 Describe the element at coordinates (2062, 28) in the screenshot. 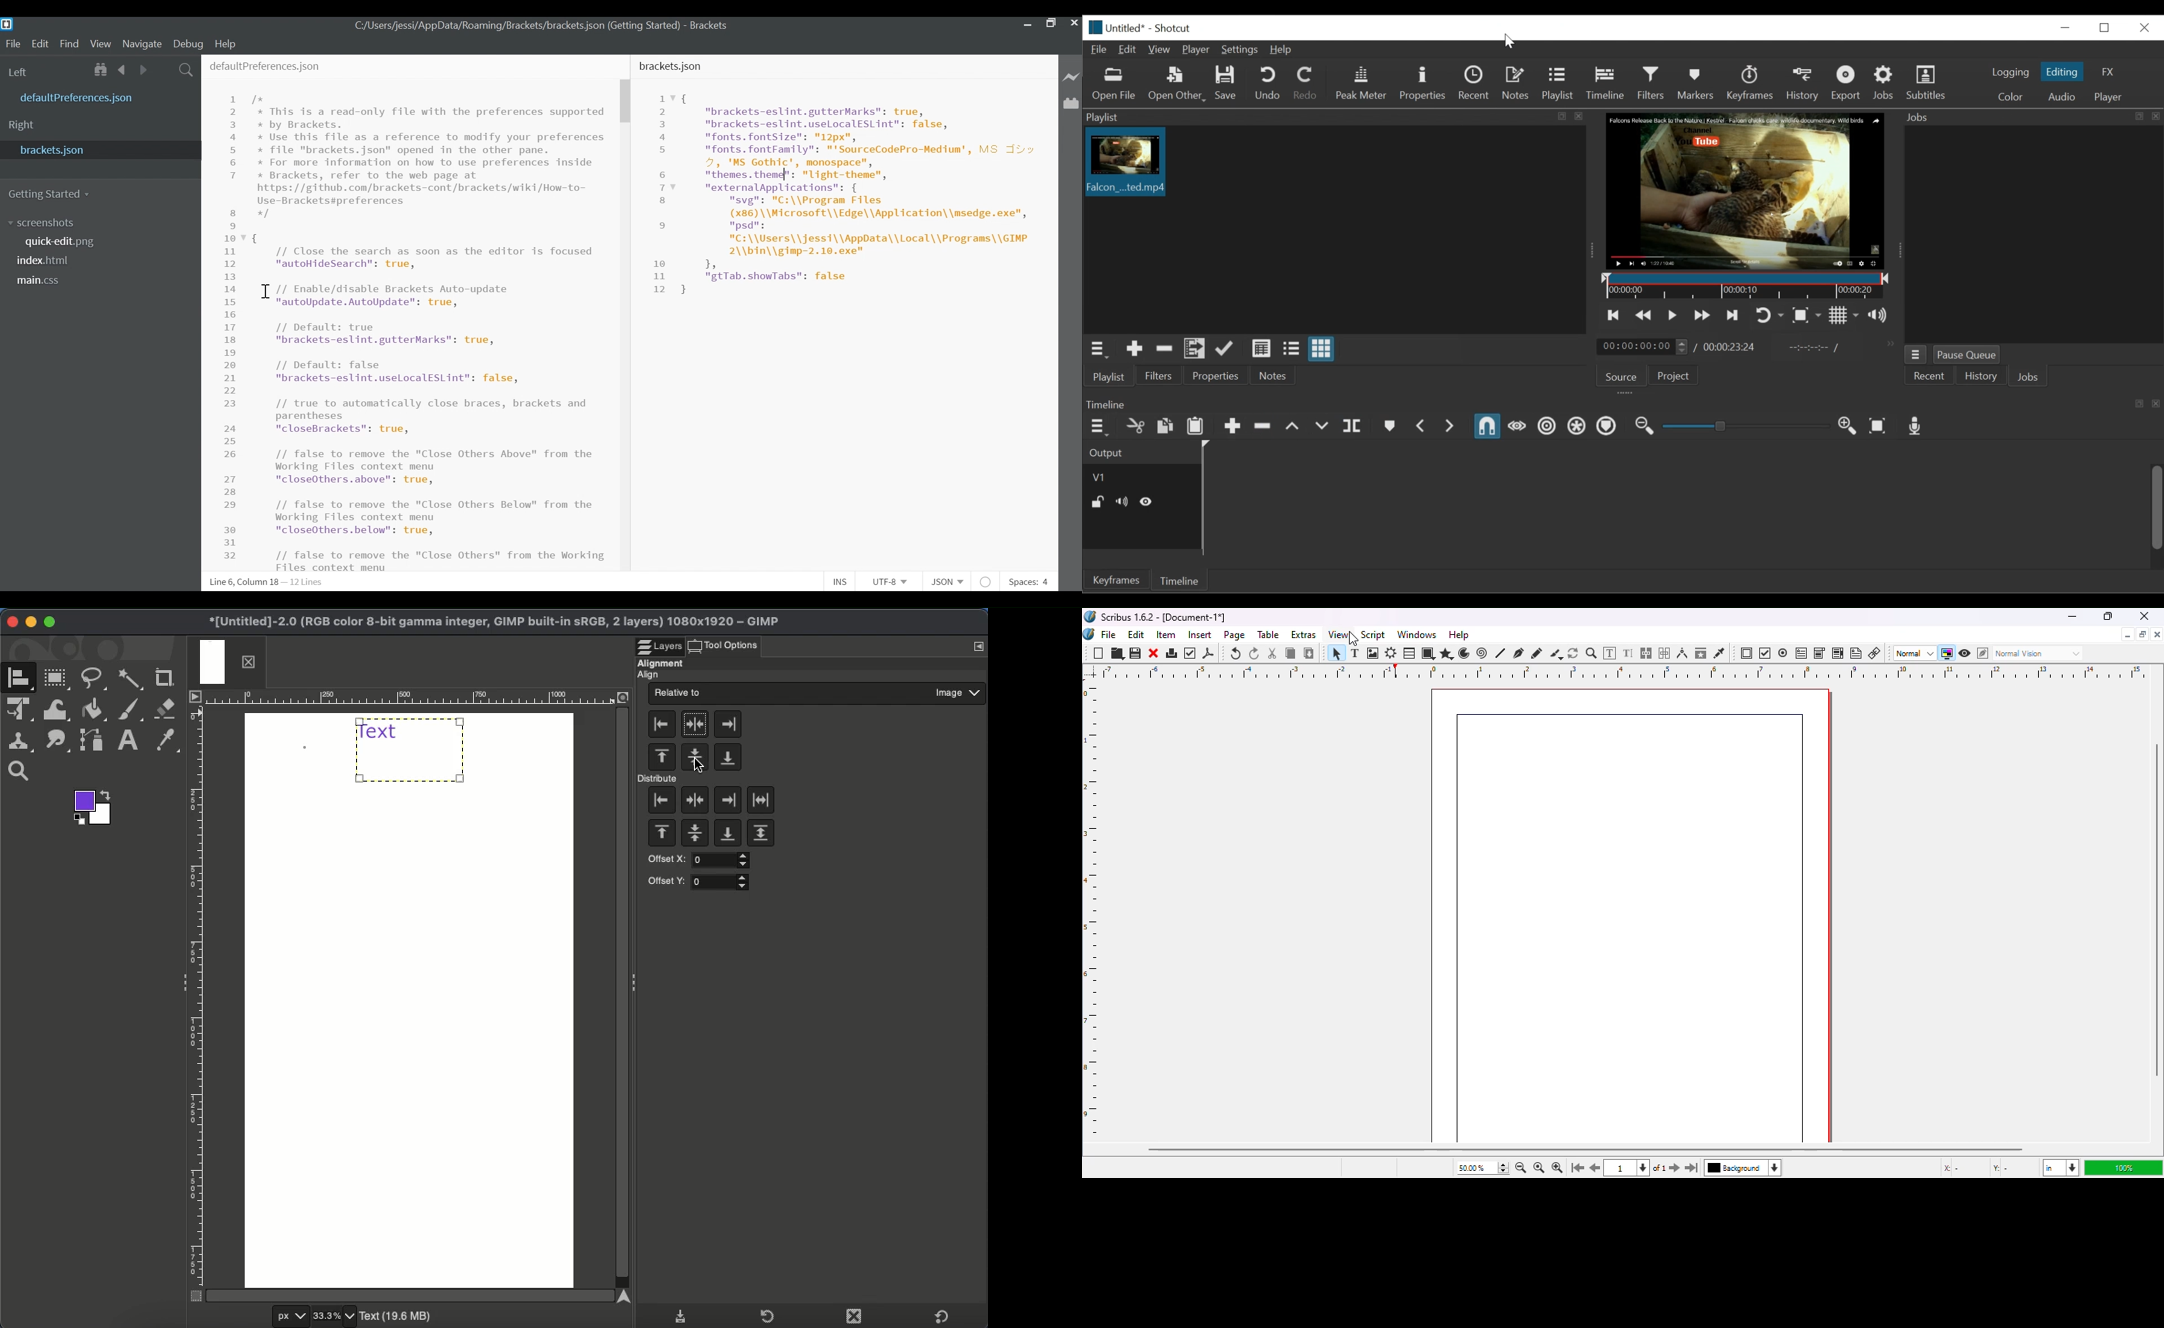

I see `minimize` at that location.